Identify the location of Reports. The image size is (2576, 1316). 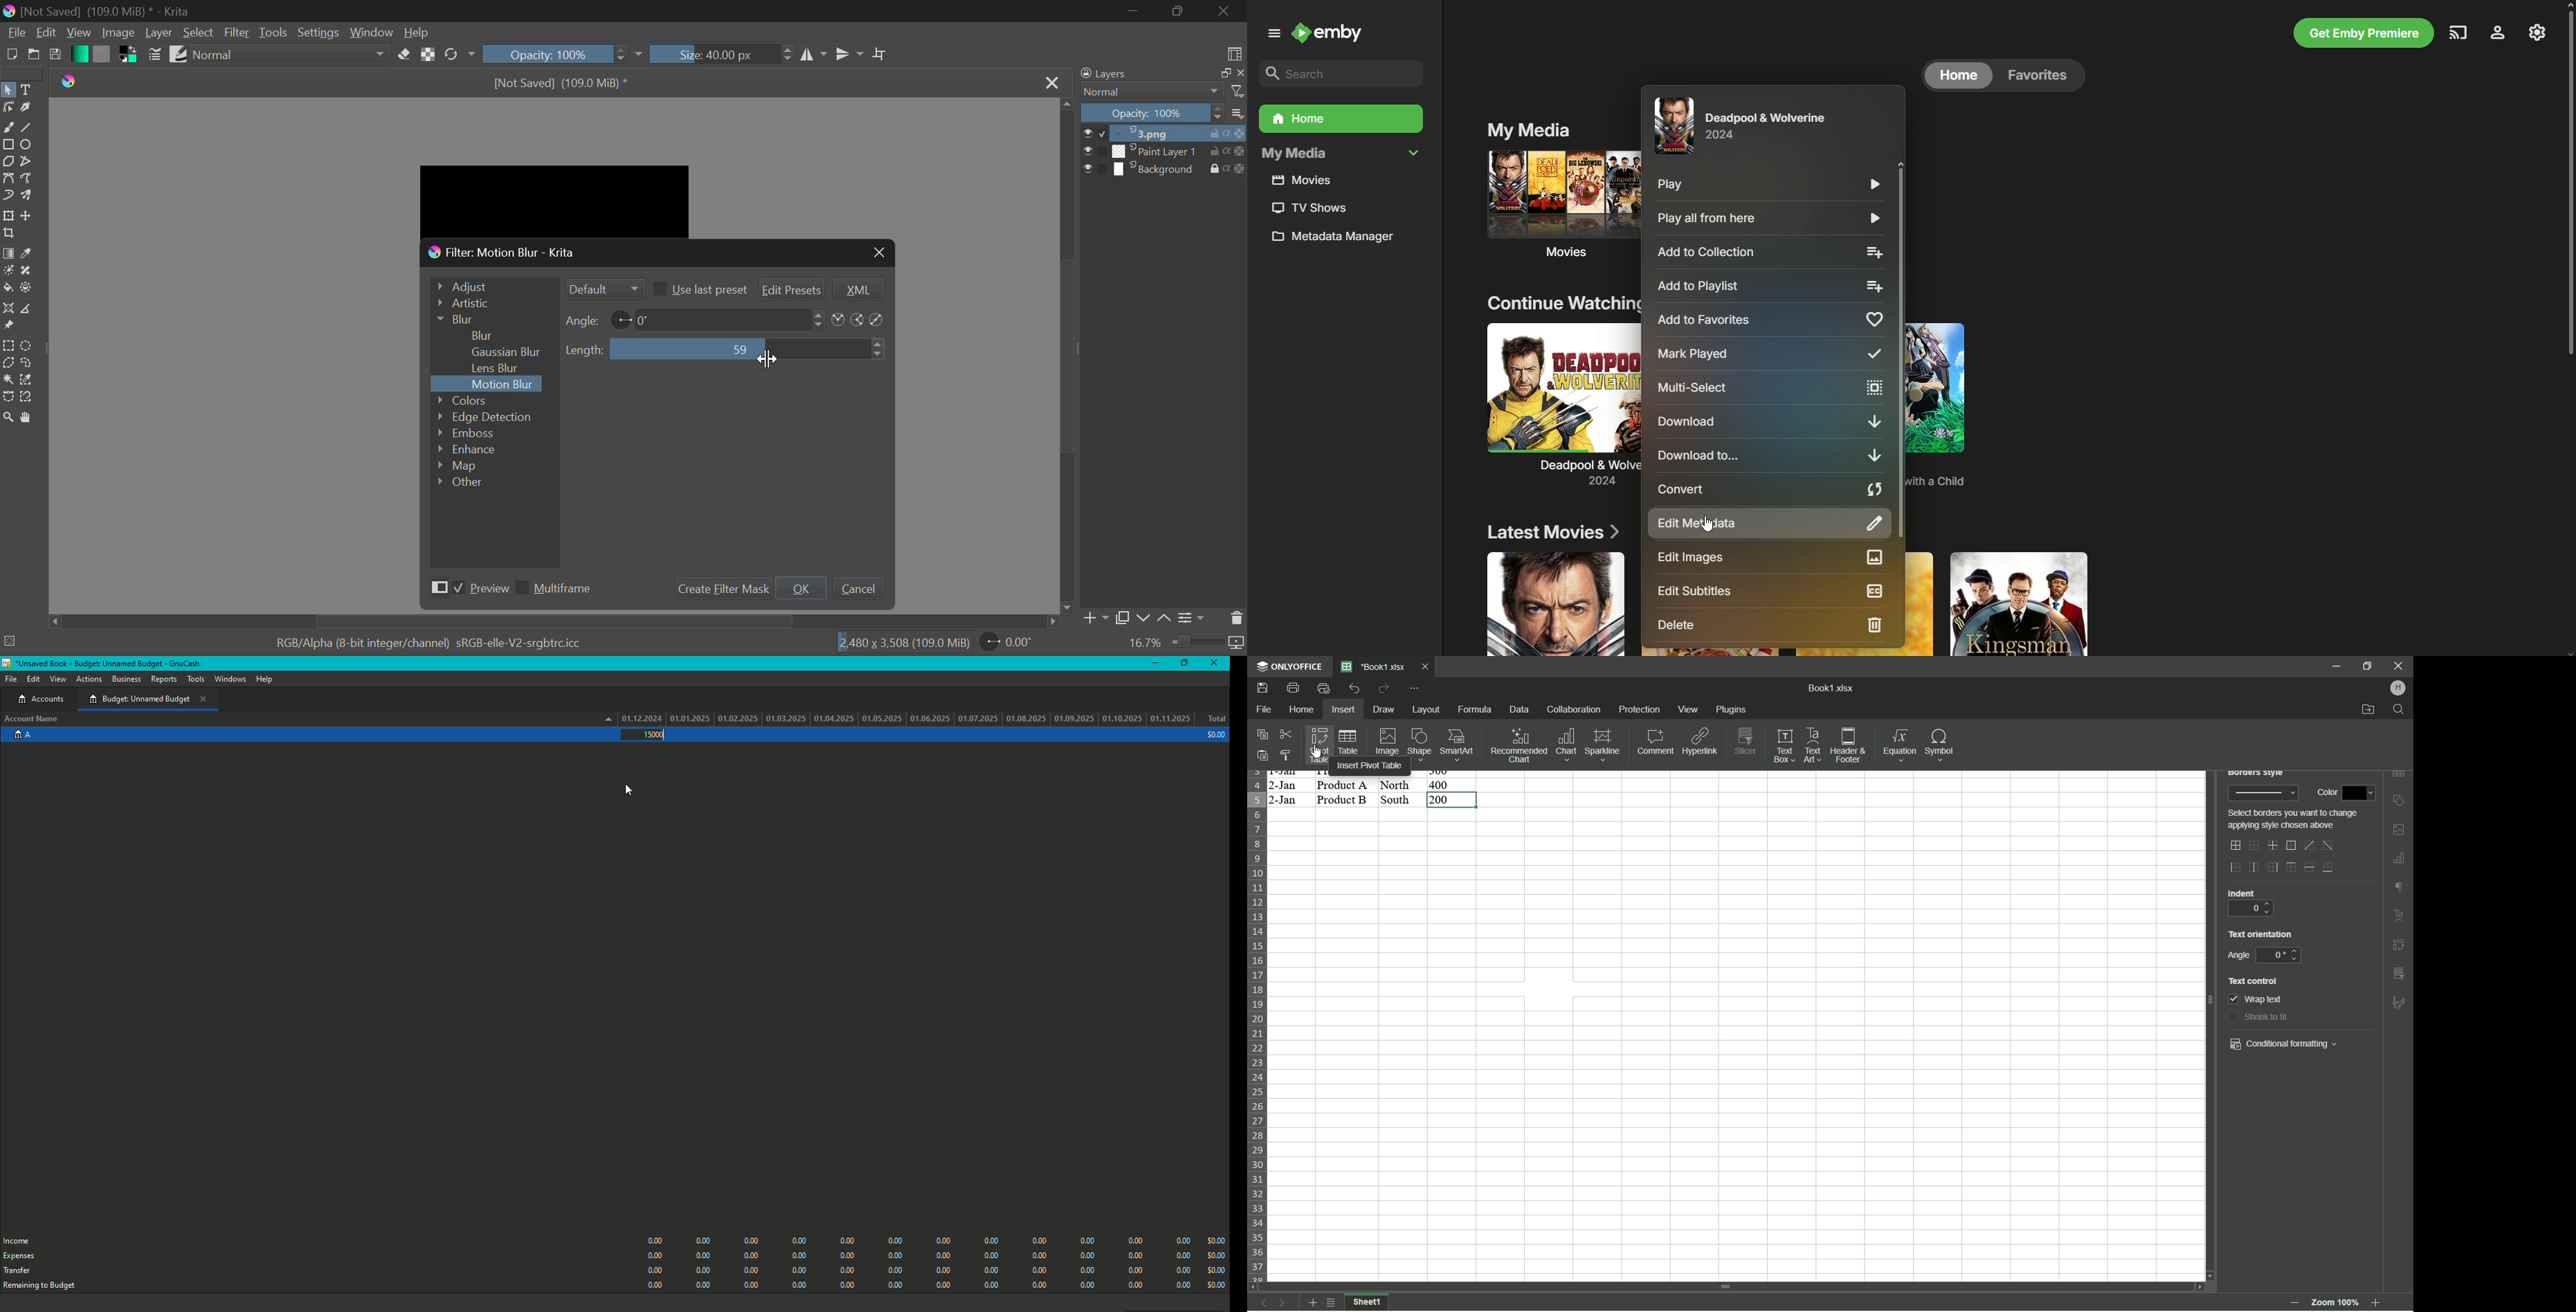
(163, 681).